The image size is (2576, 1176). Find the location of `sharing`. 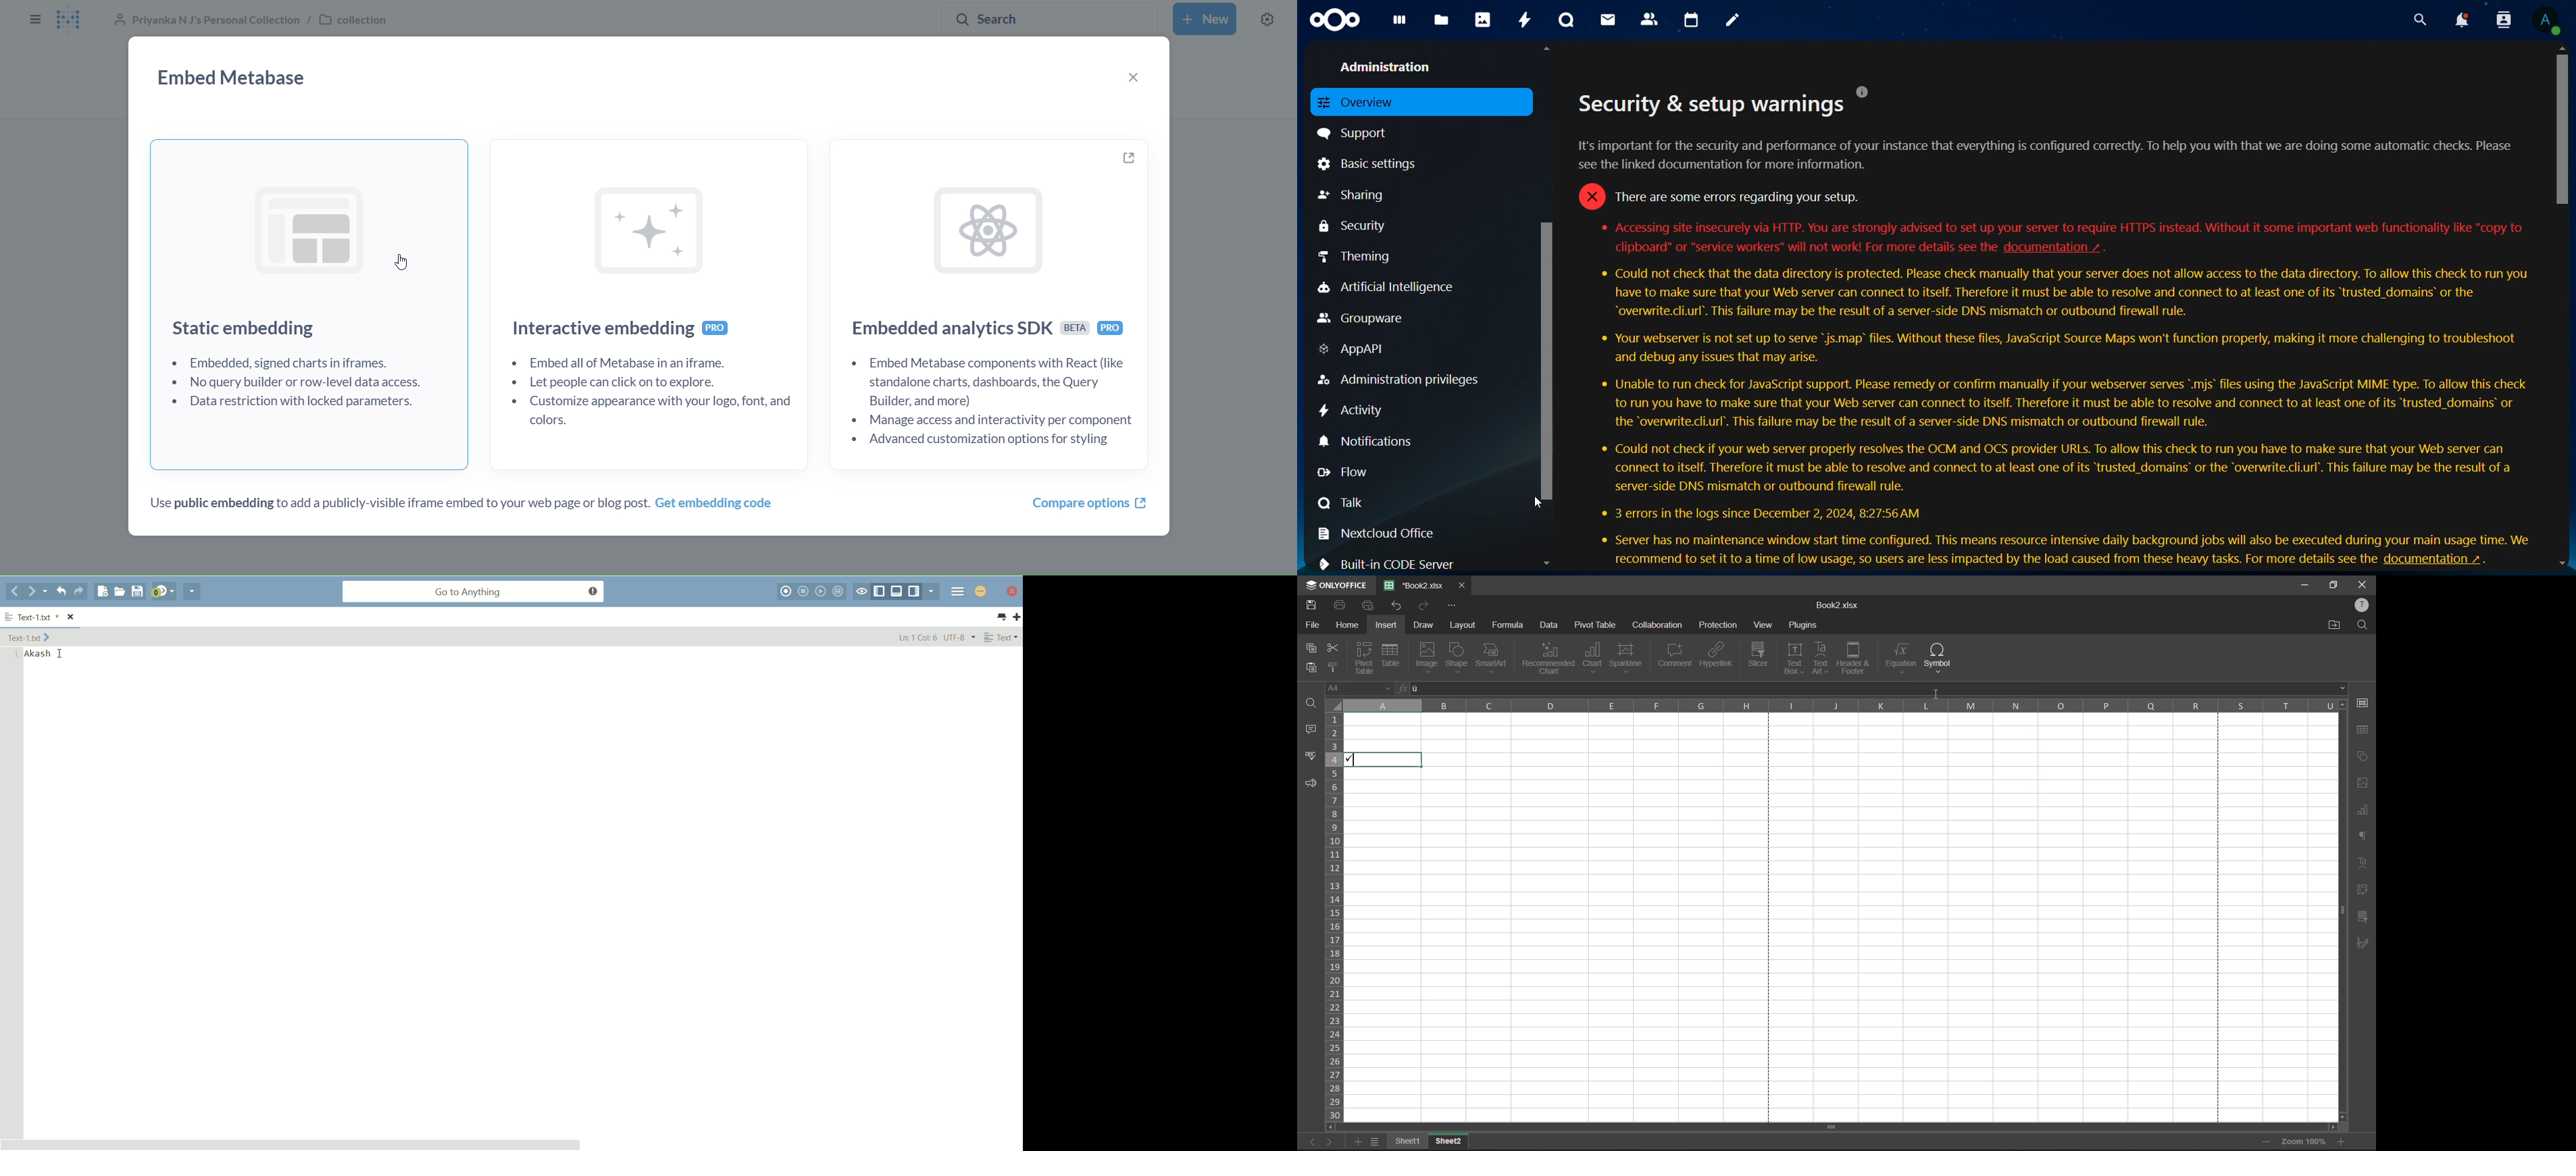

sharing is located at coordinates (1354, 195).